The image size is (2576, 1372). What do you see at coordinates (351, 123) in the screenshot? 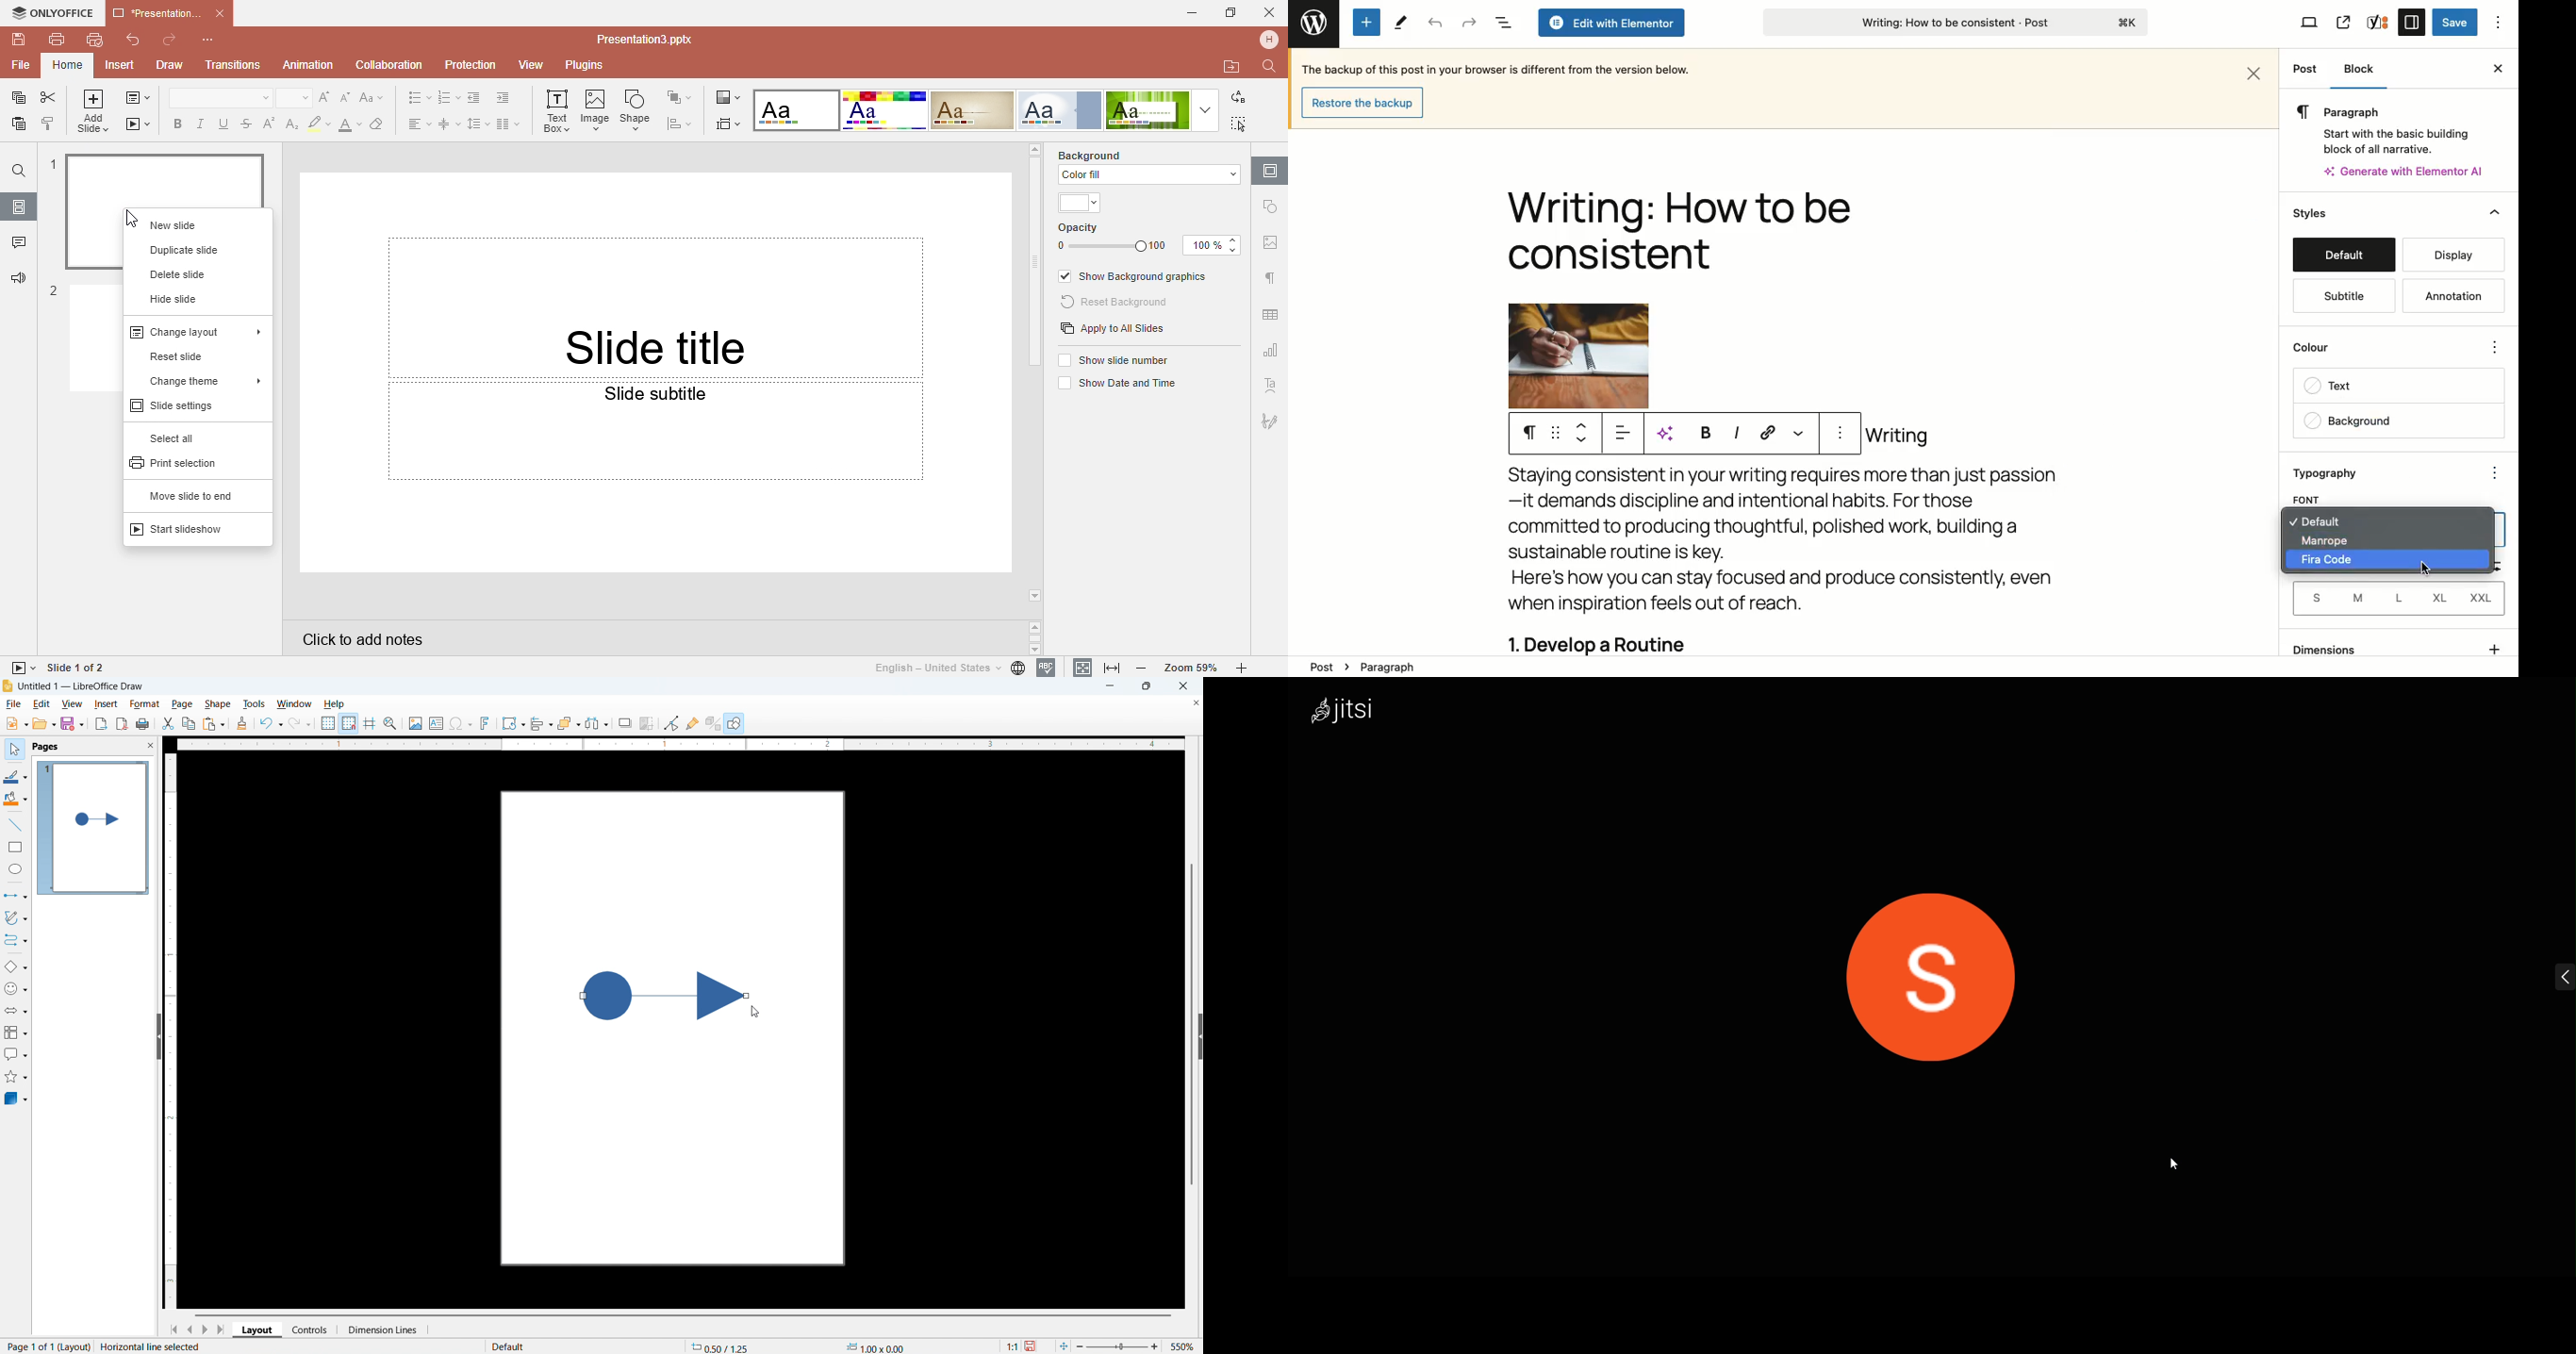
I see `Font color` at bounding box center [351, 123].